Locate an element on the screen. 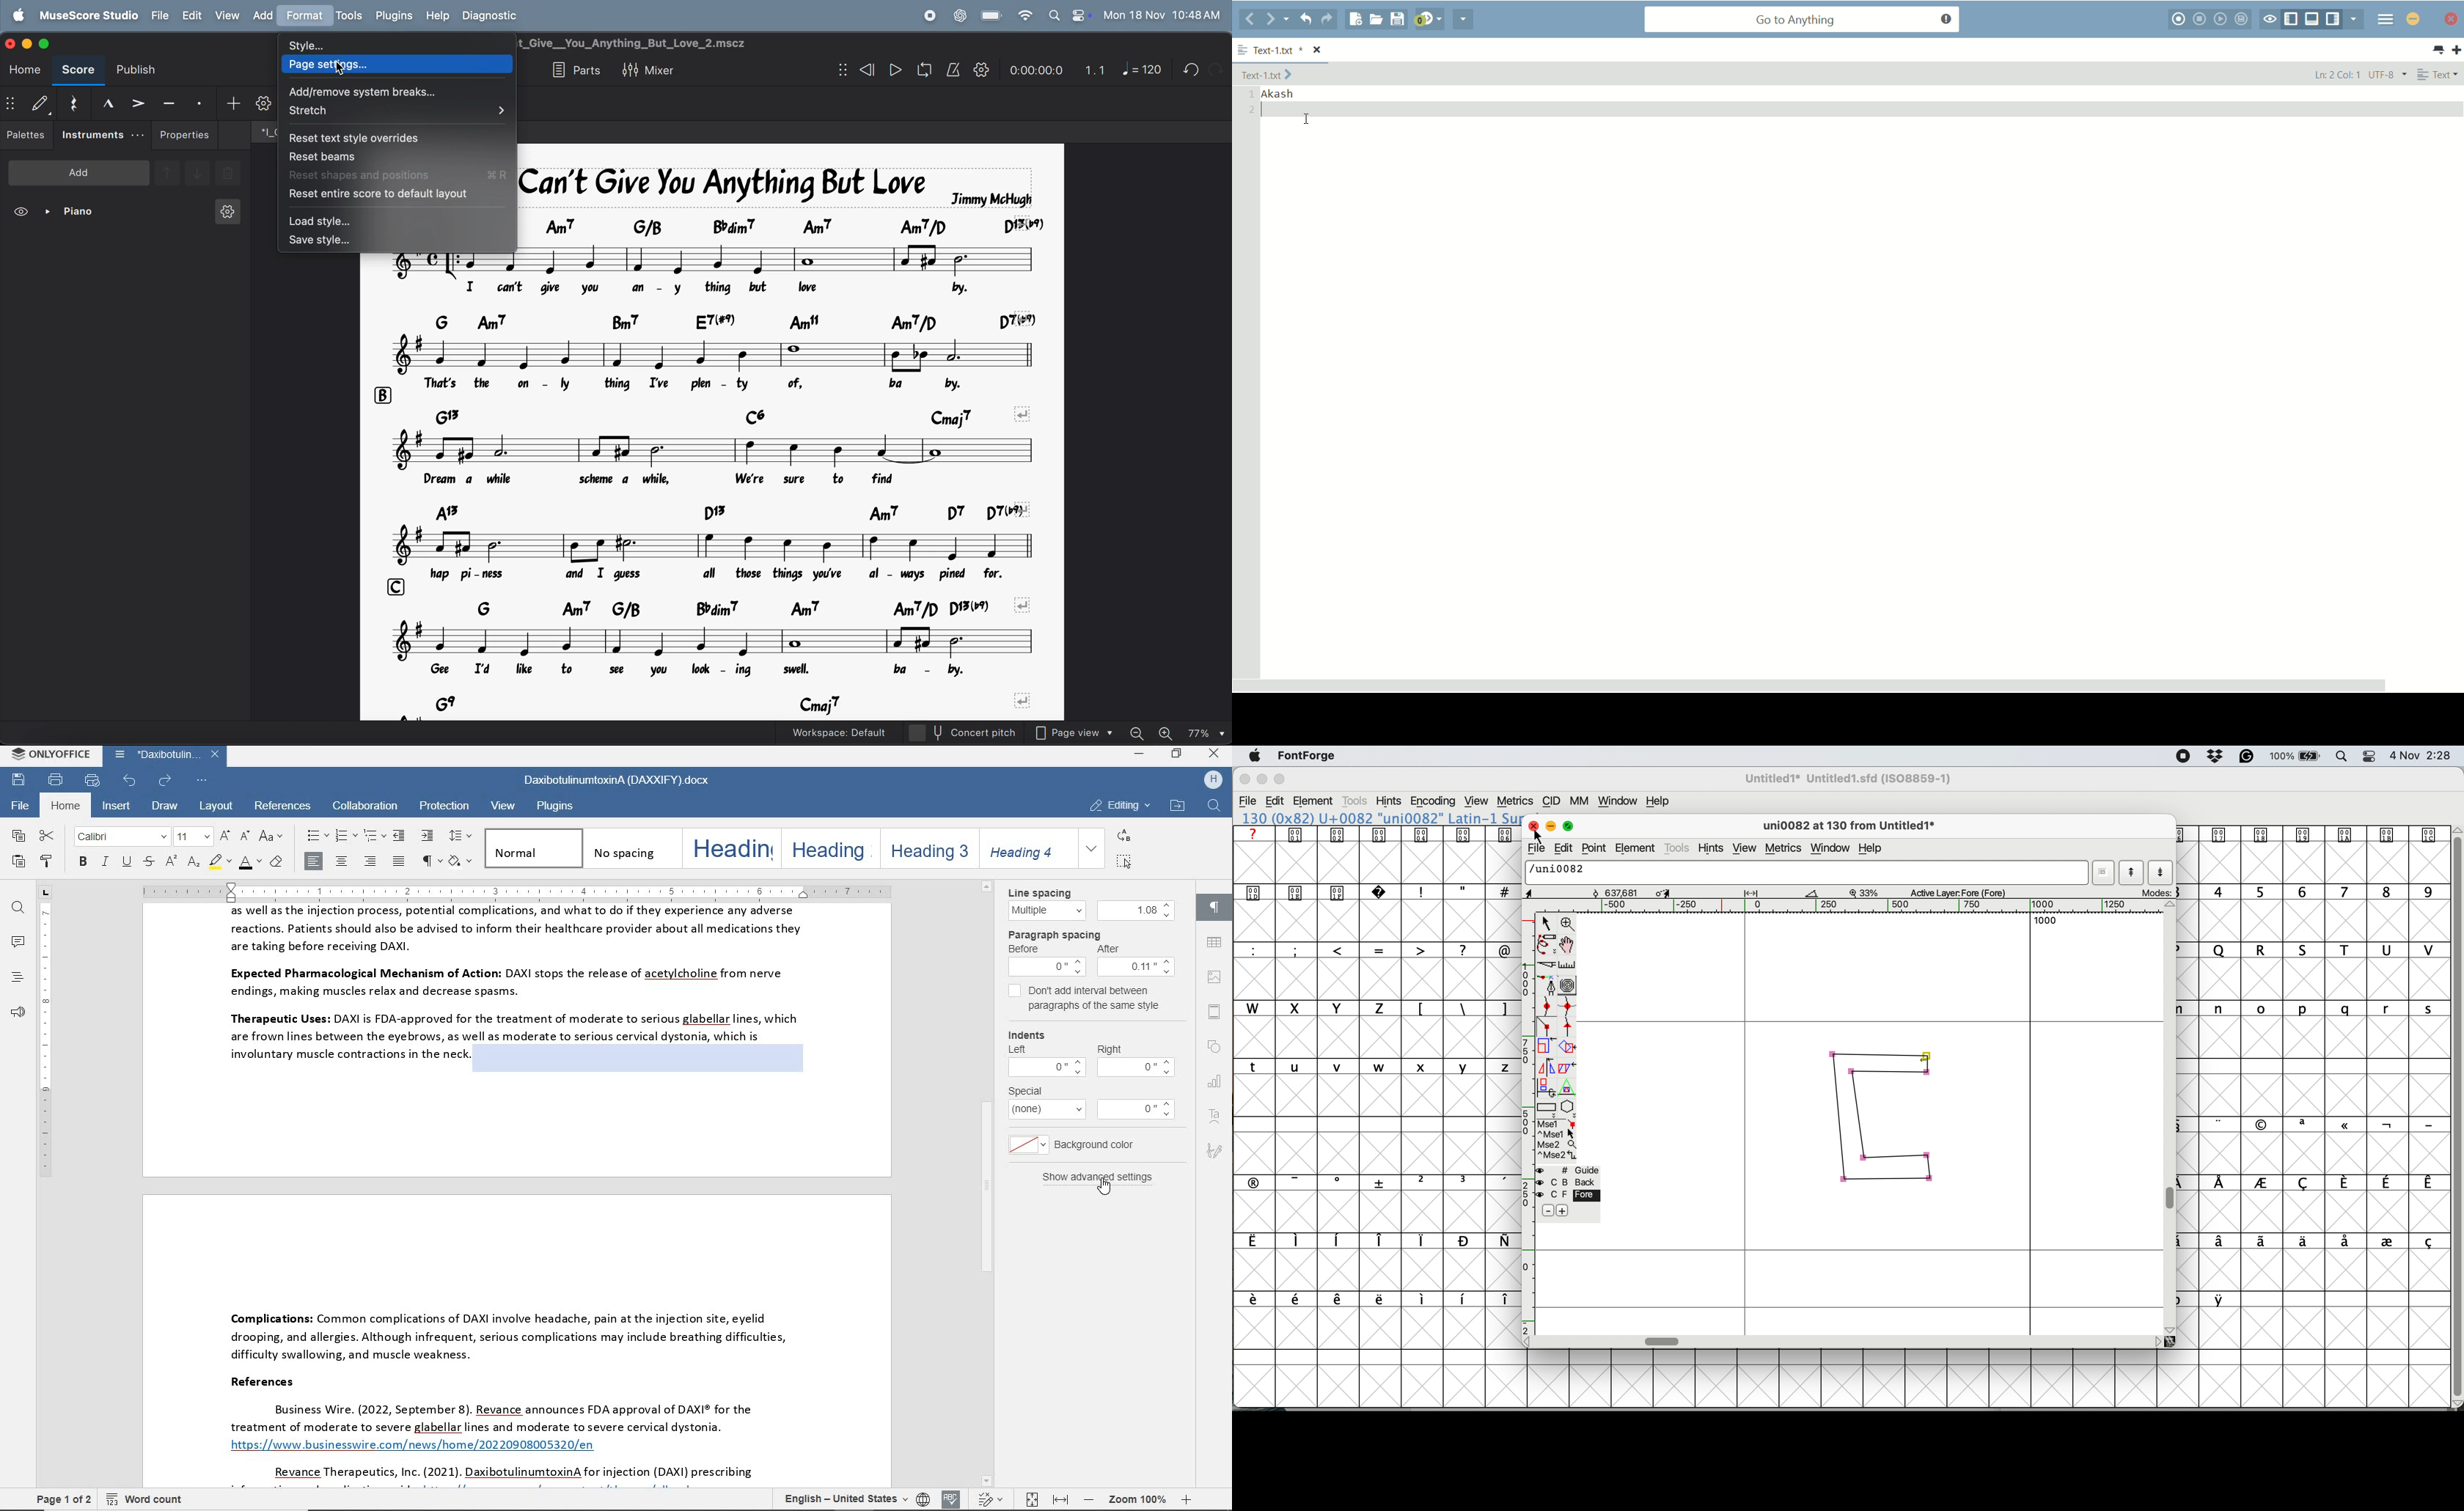  paragraph settings is located at coordinates (1213, 905).